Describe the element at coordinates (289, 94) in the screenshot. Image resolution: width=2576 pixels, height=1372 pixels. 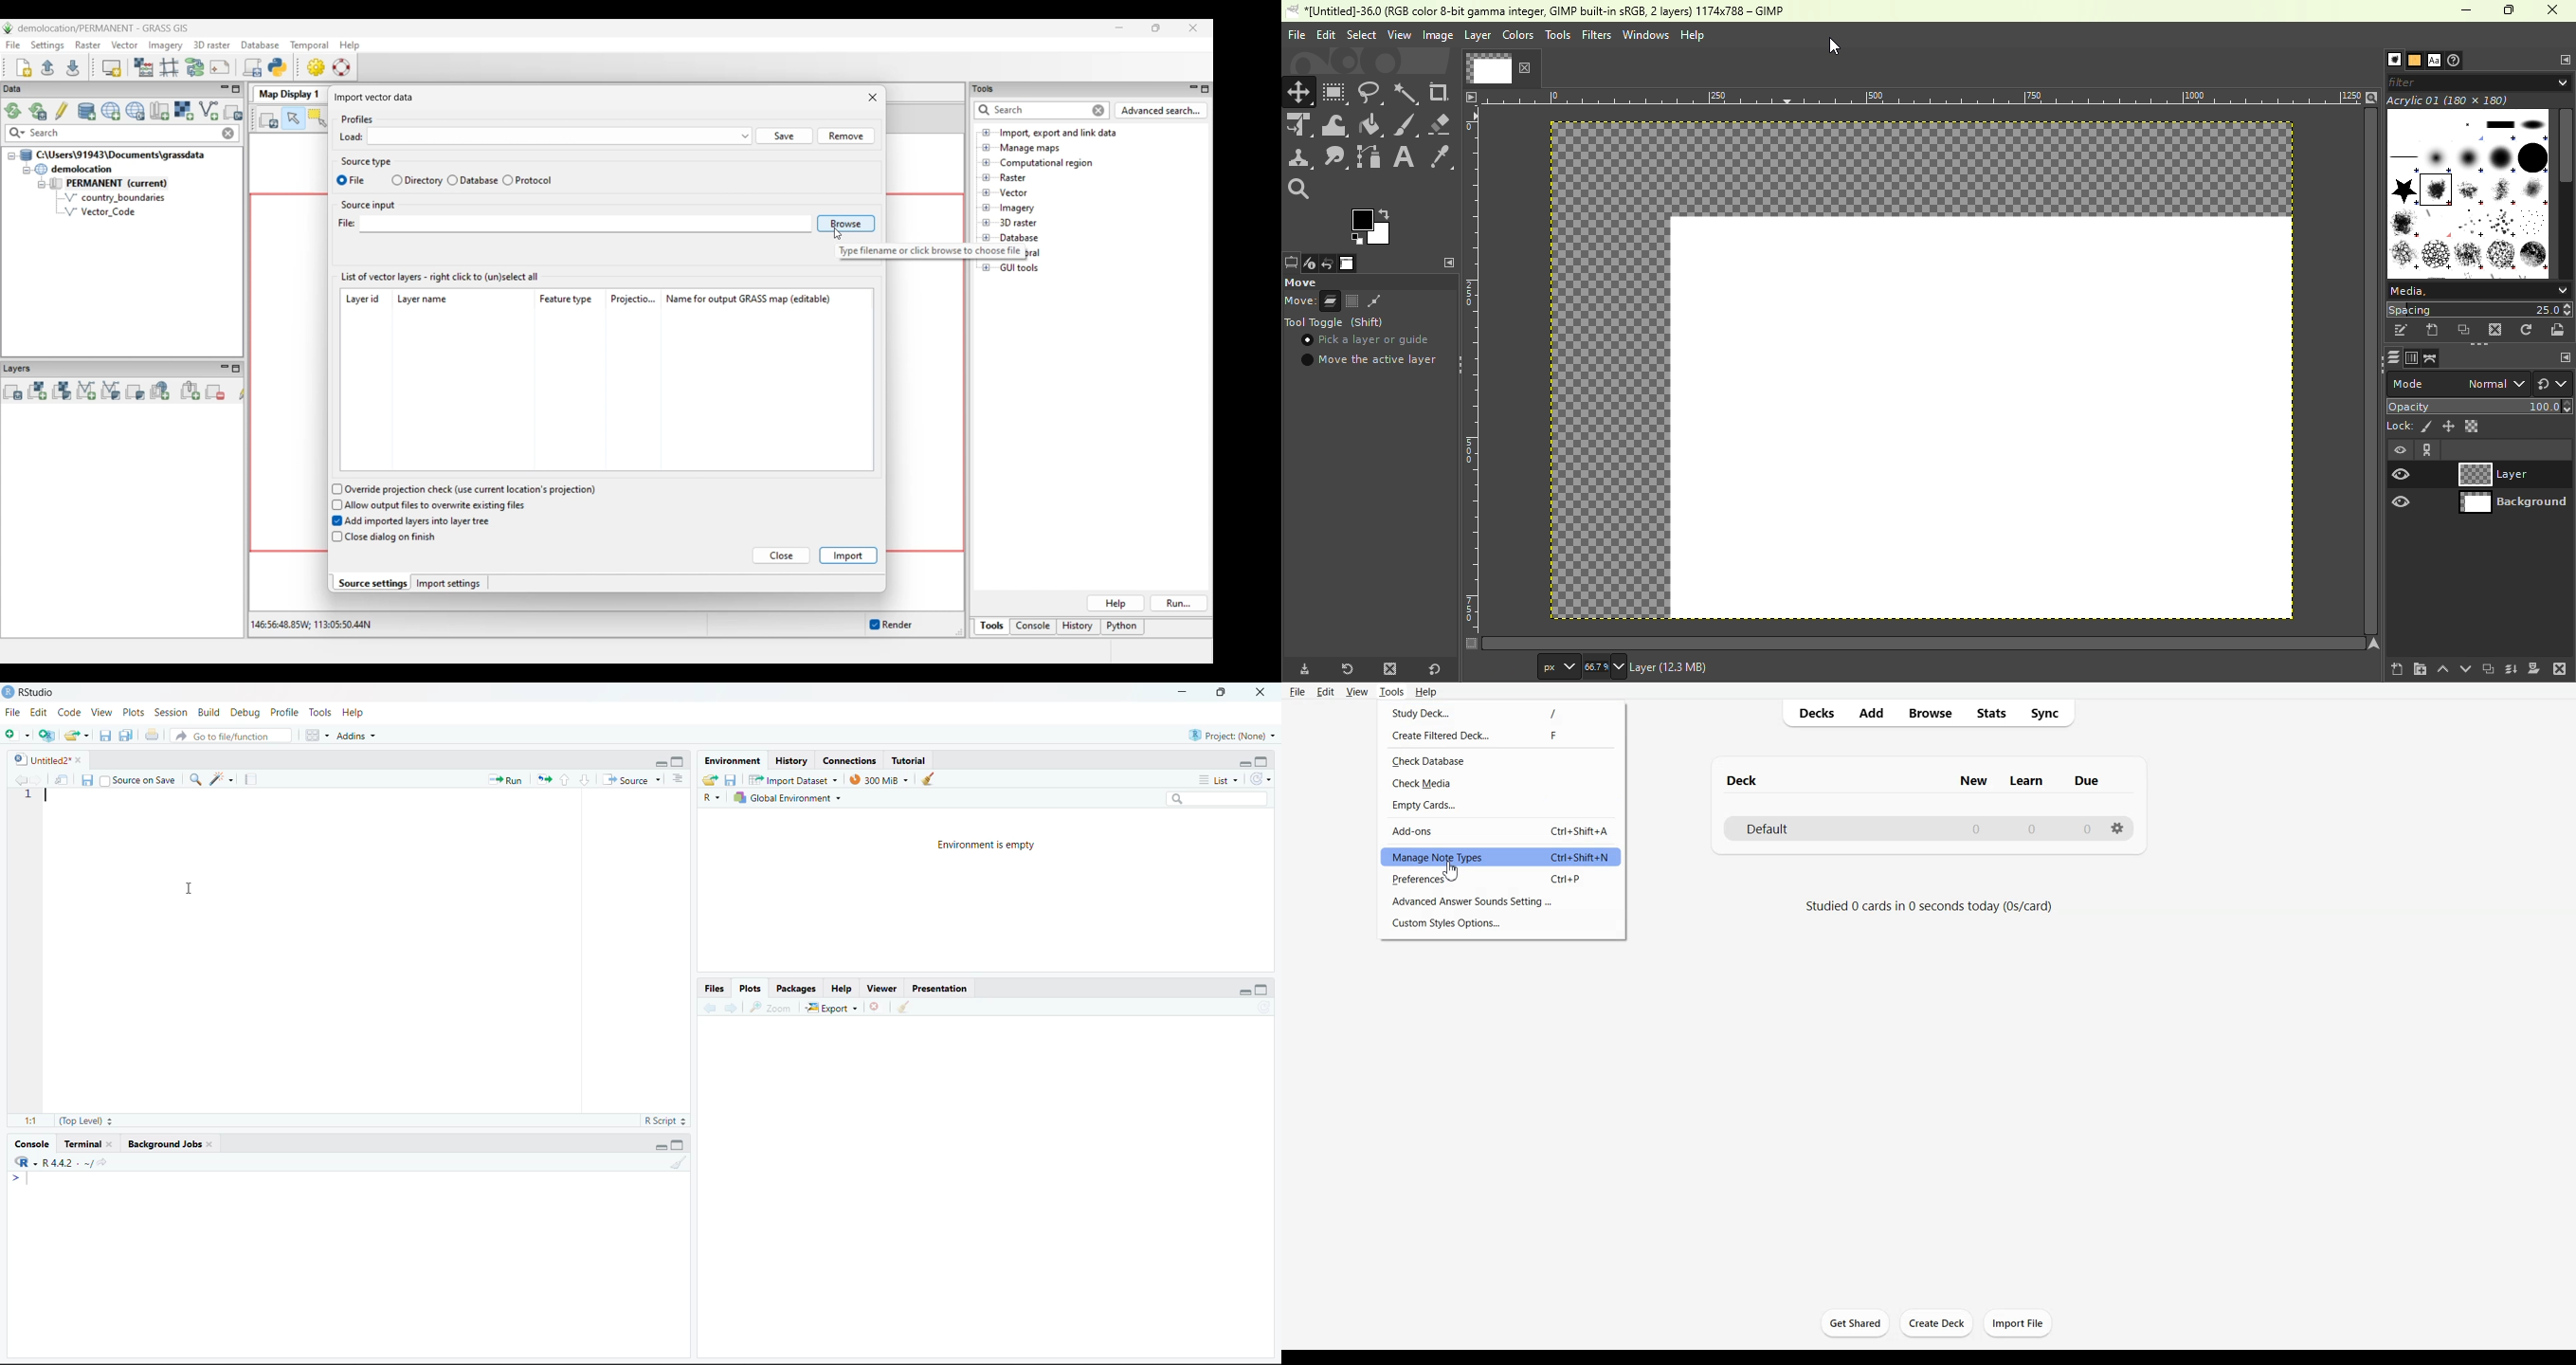
I see `Map Display 1 tab` at that location.